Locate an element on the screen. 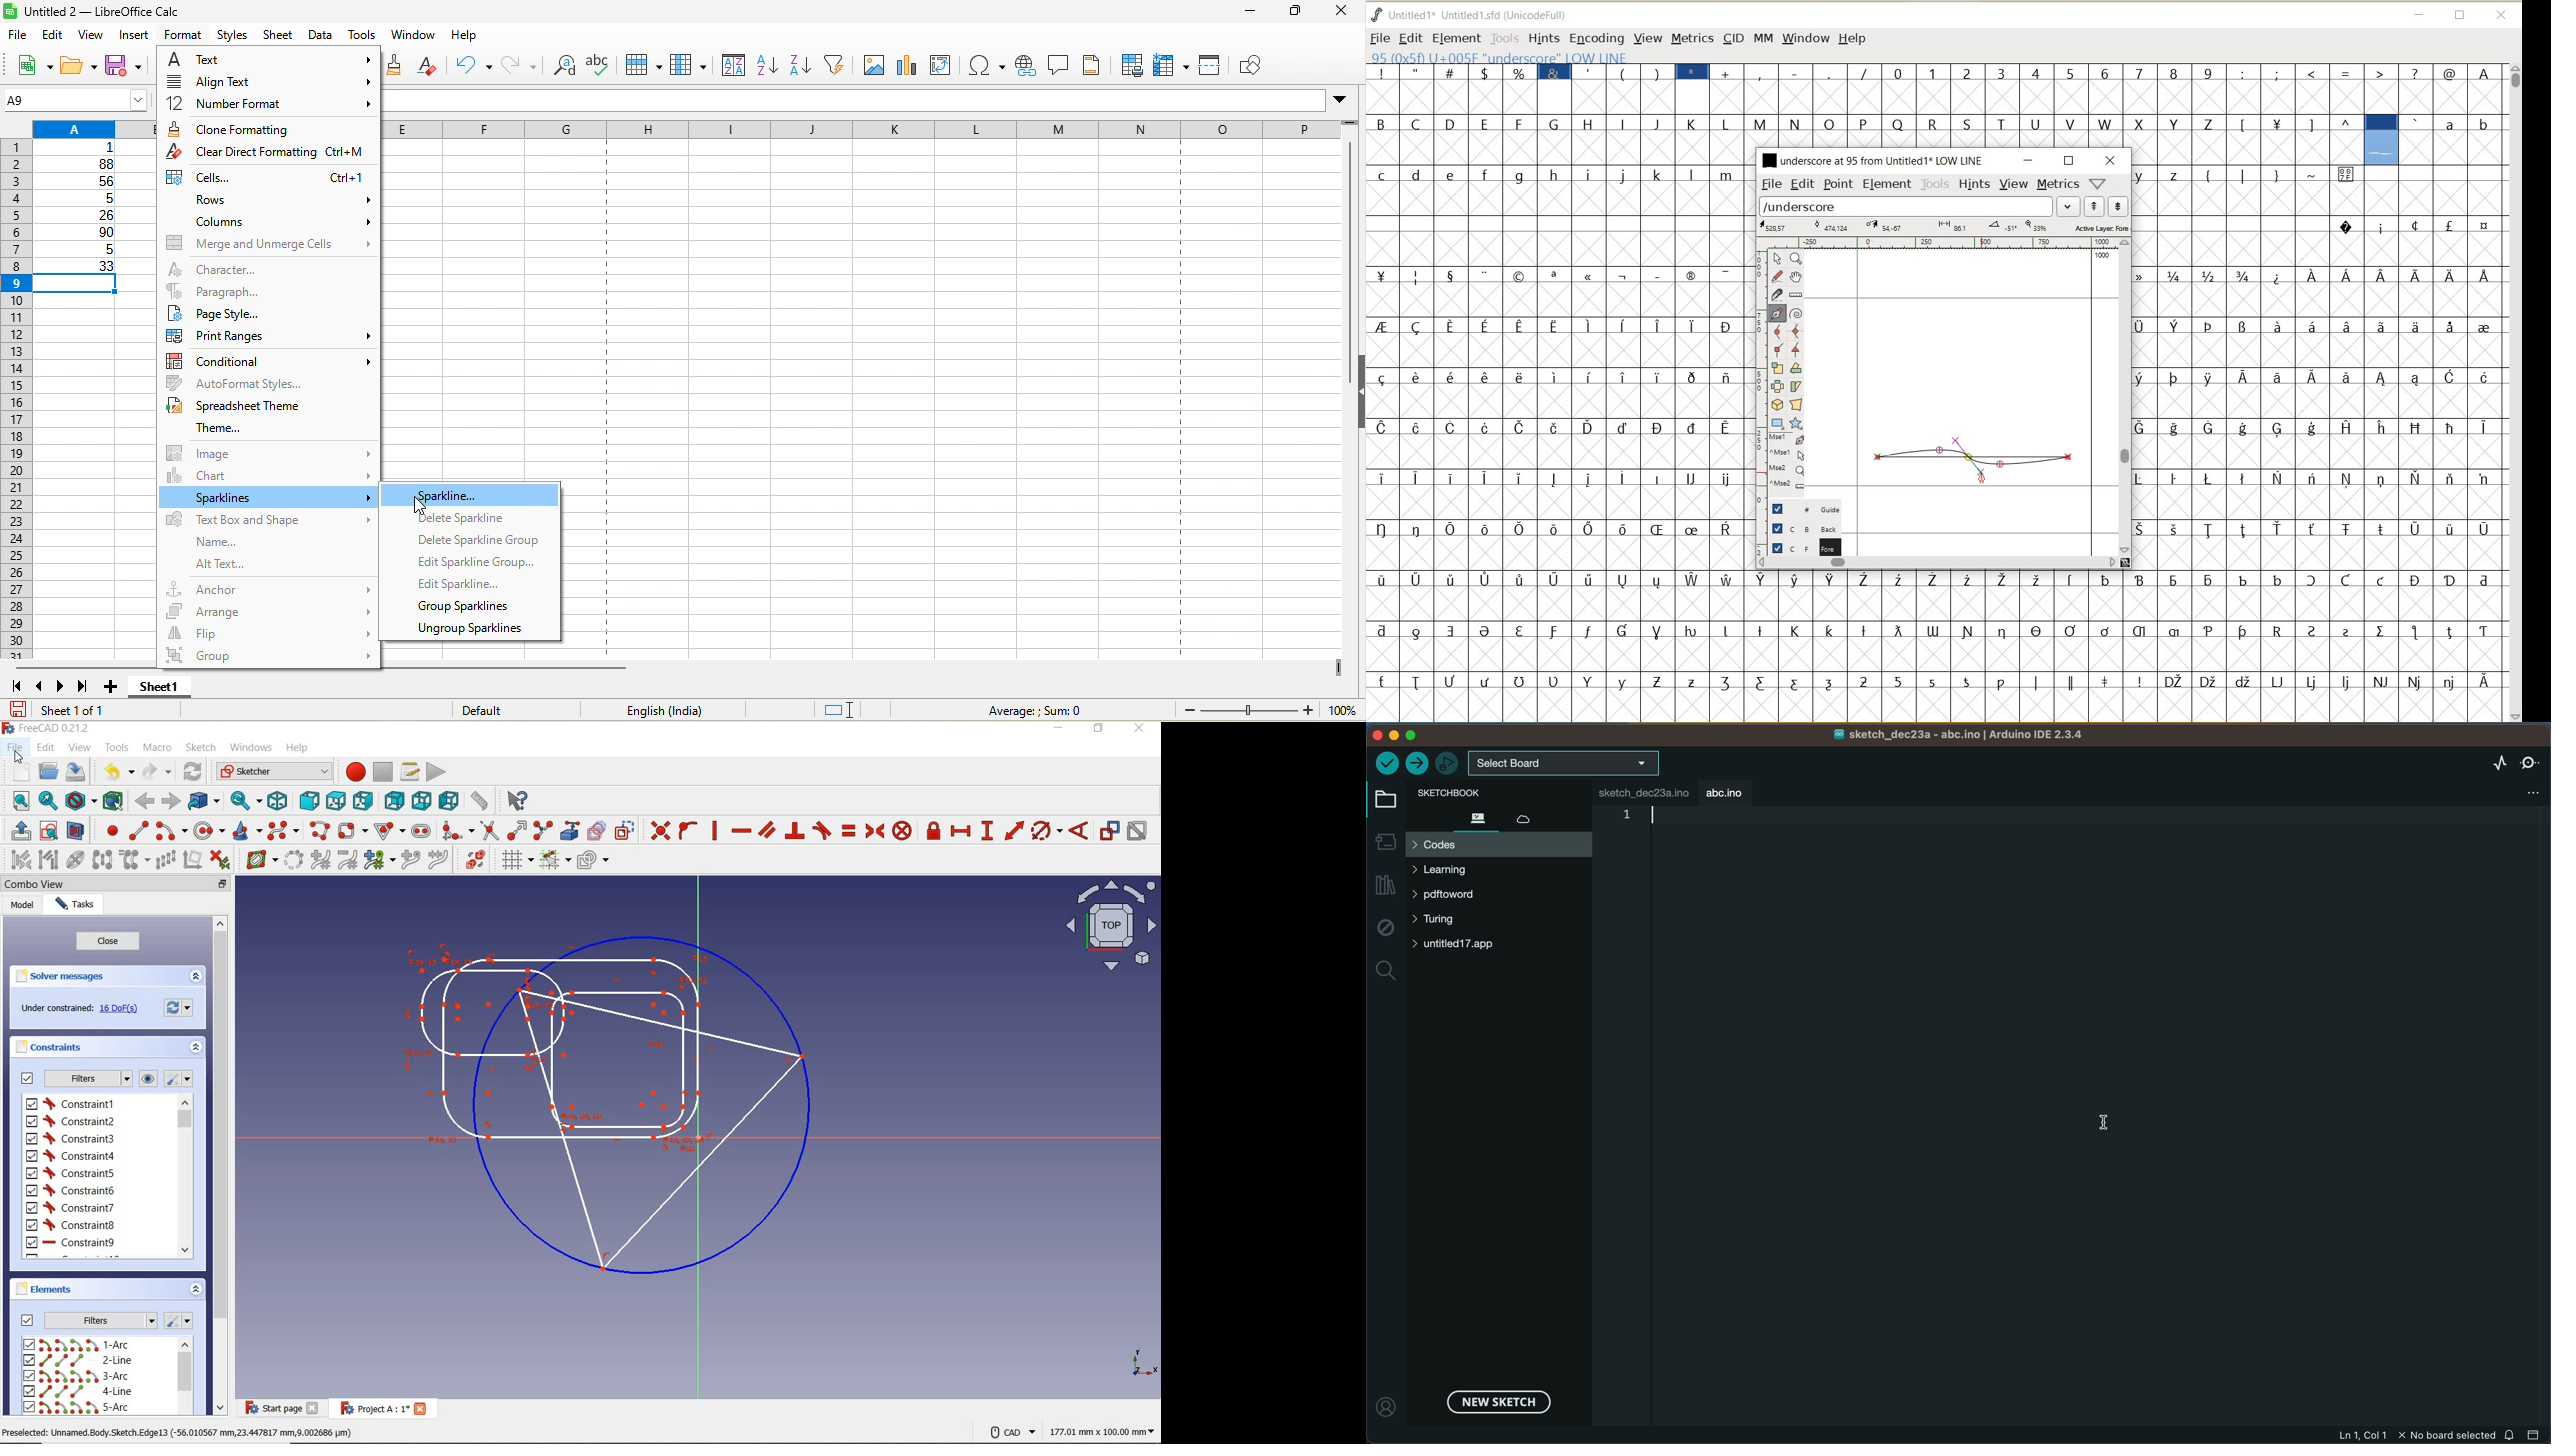 The width and height of the screenshot is (2576, 1456). trim edge is located at coordinates (488, 830).